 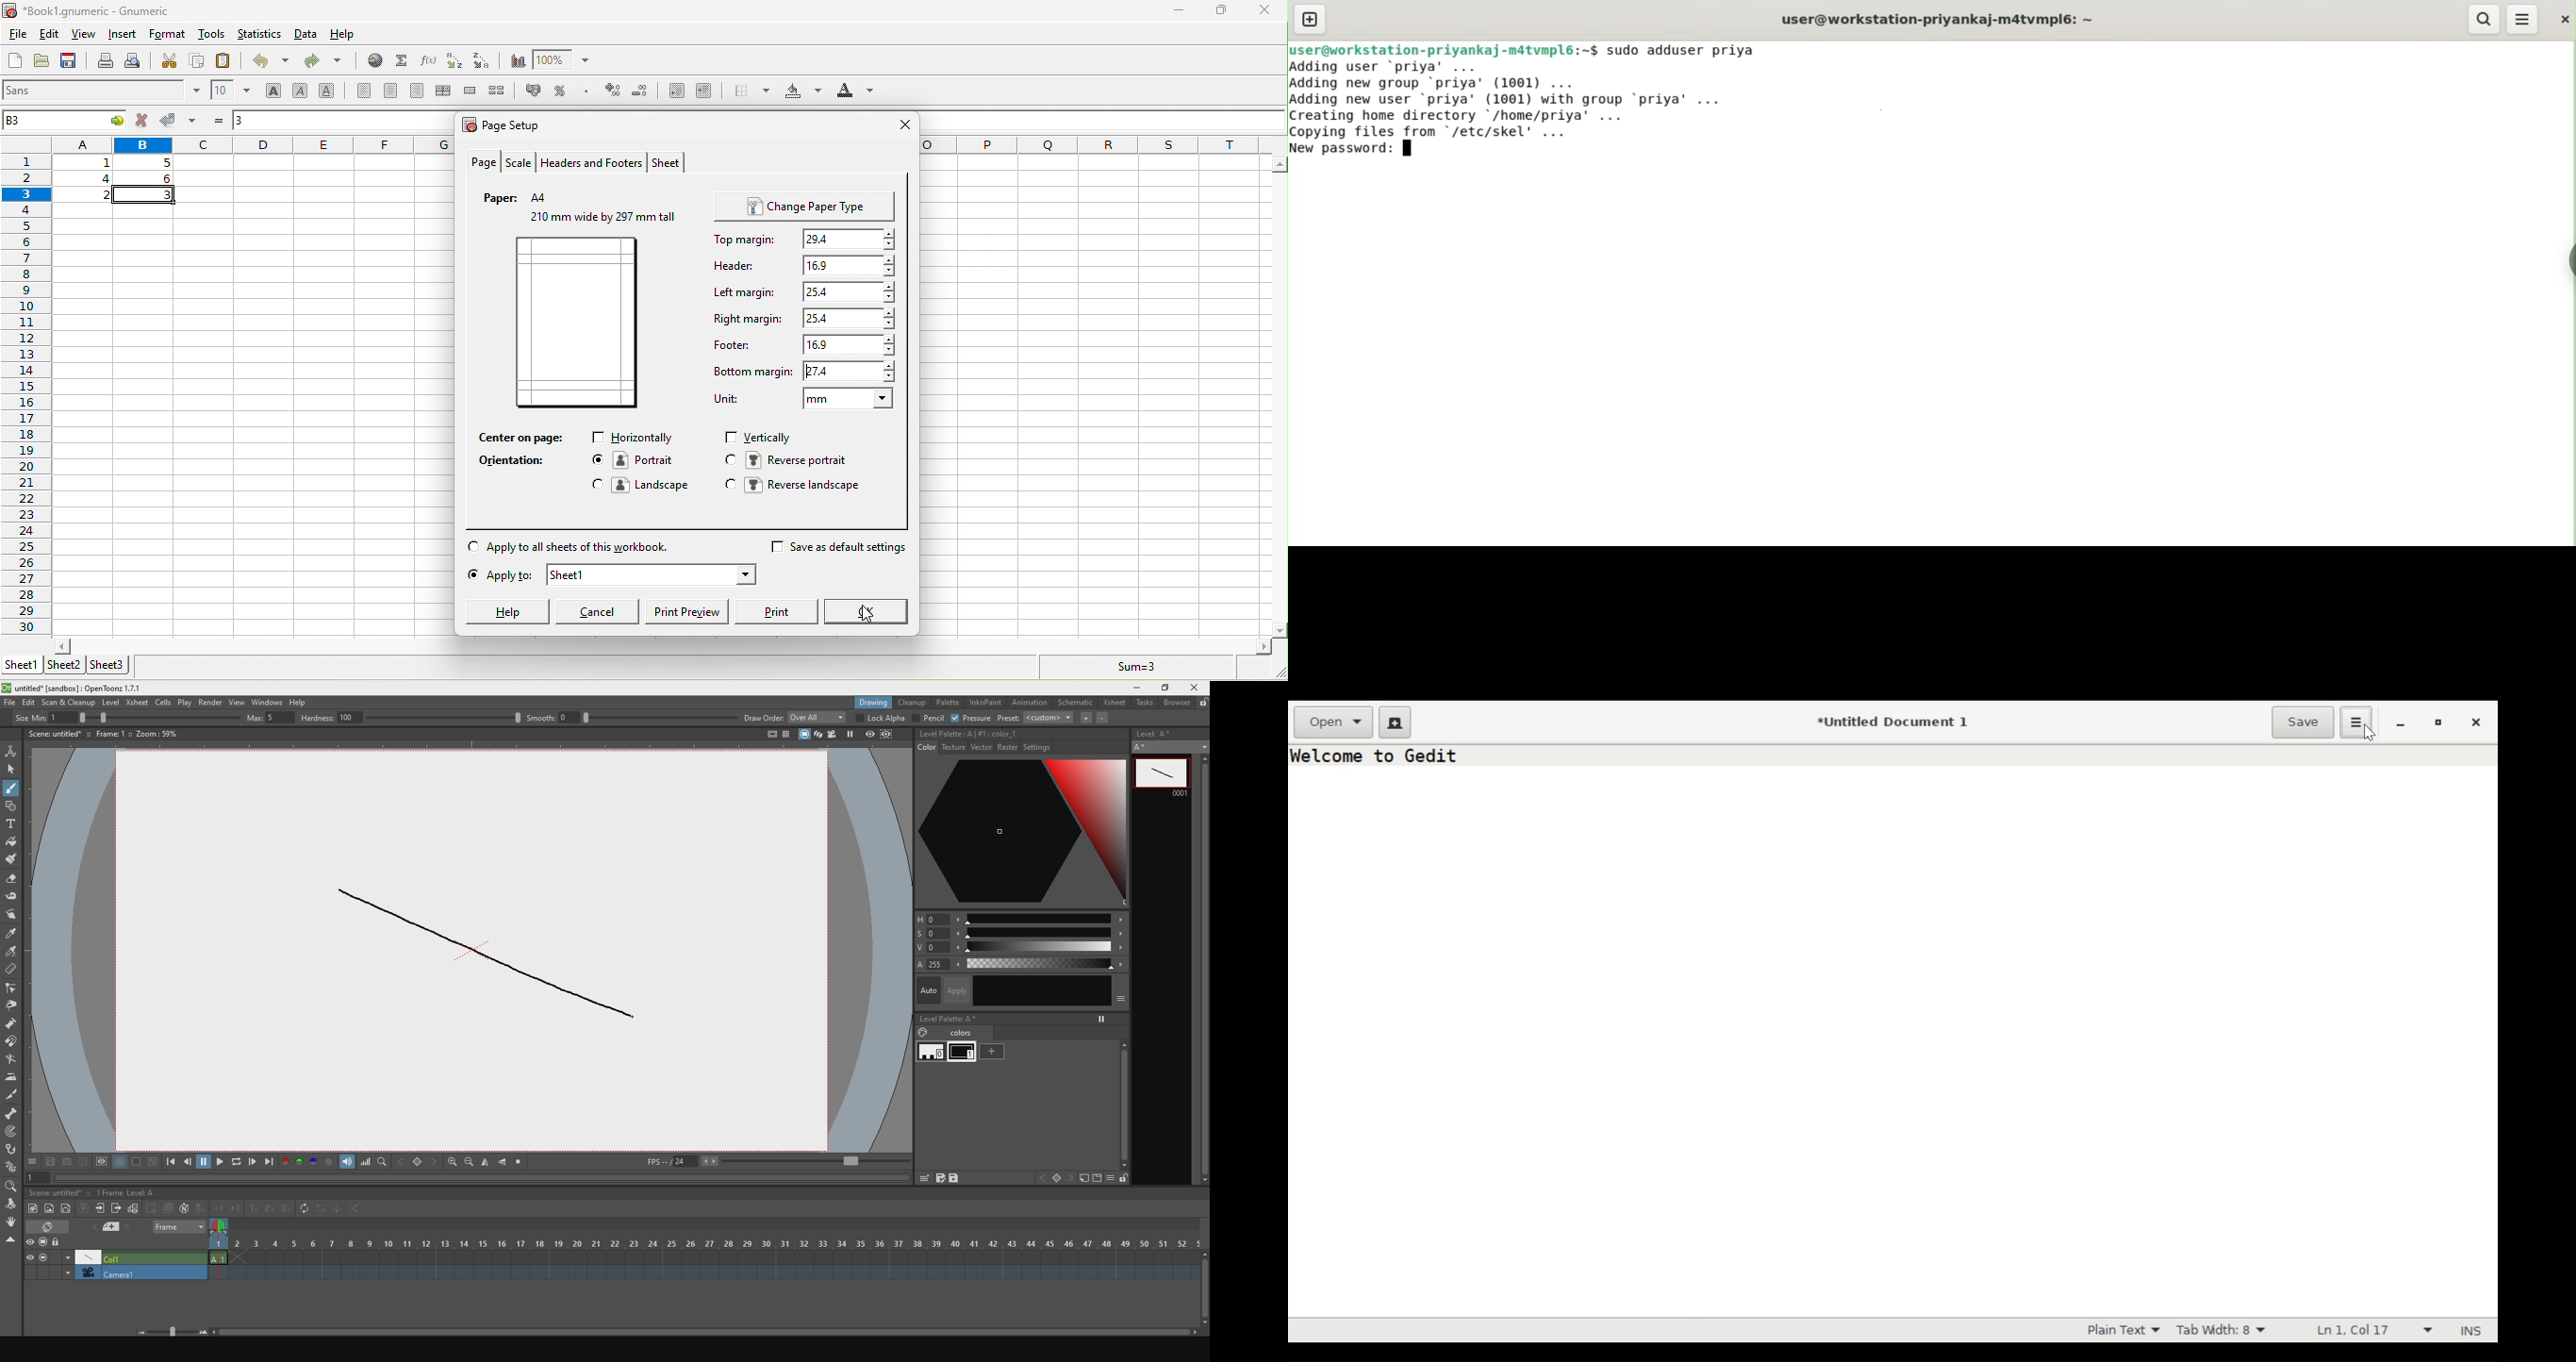 I want to click on 29.4, so click(x=852, y=240).